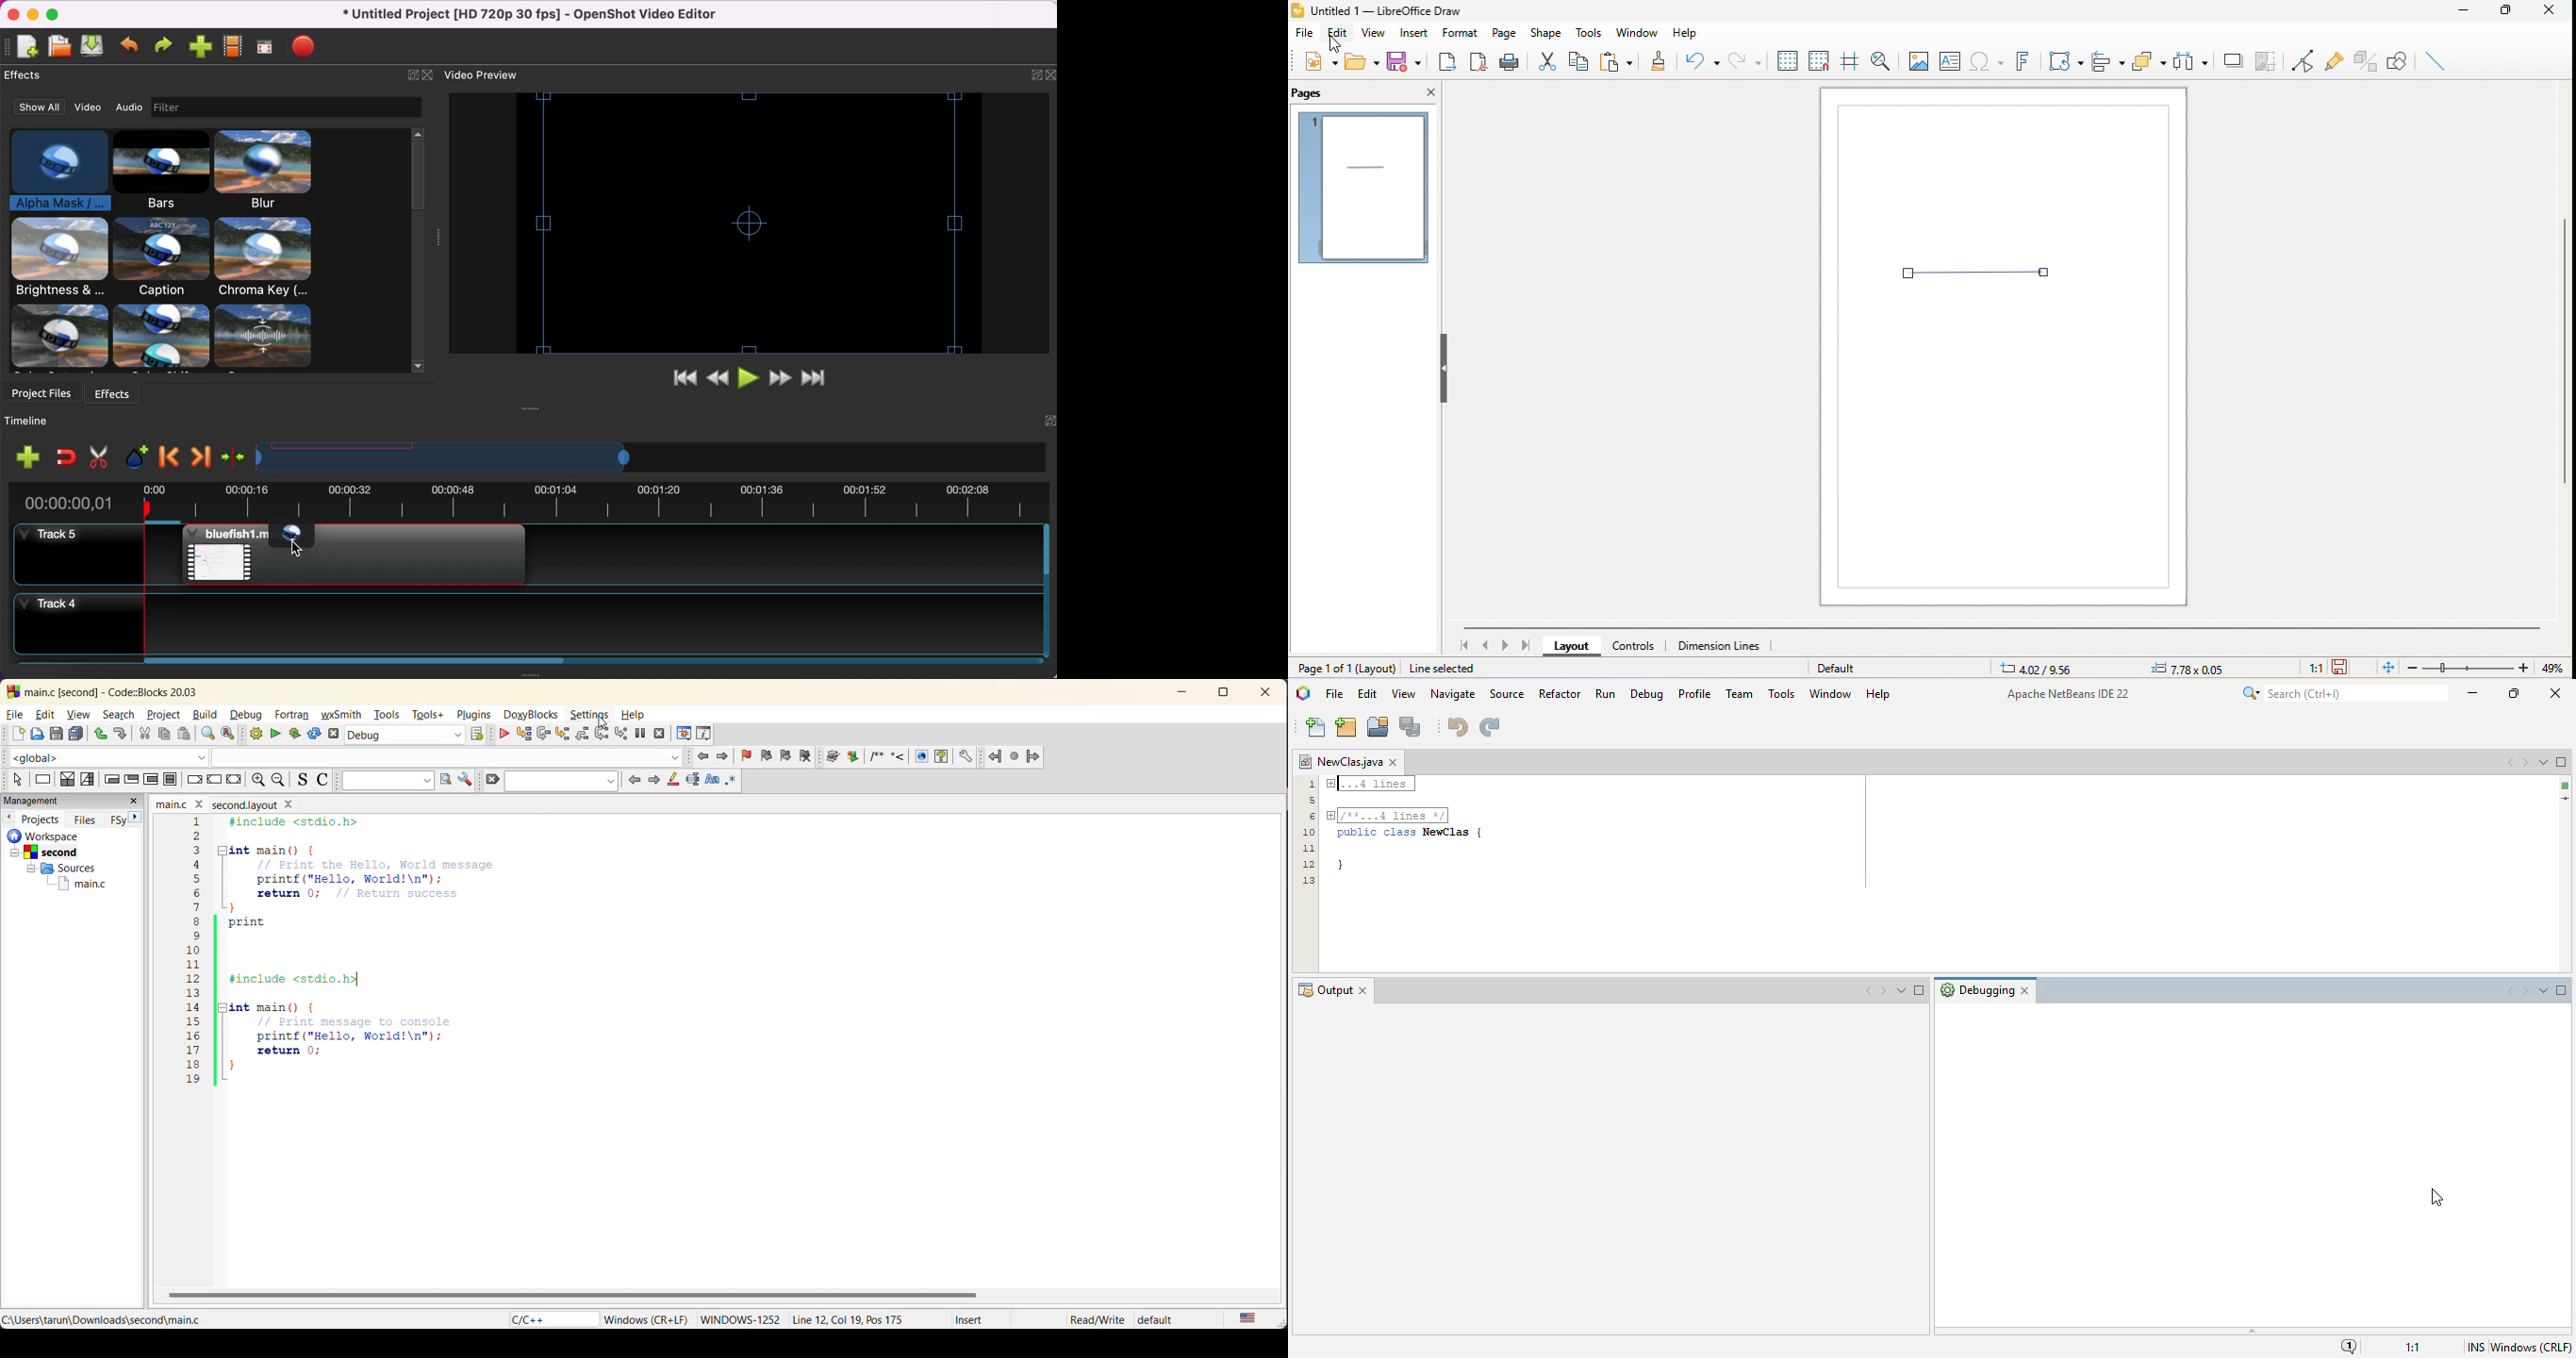 This screenshot has width=2576, height=1372. Describe the element at coordinates (295, 733) in the screenshot. I see `build and run` at that location.